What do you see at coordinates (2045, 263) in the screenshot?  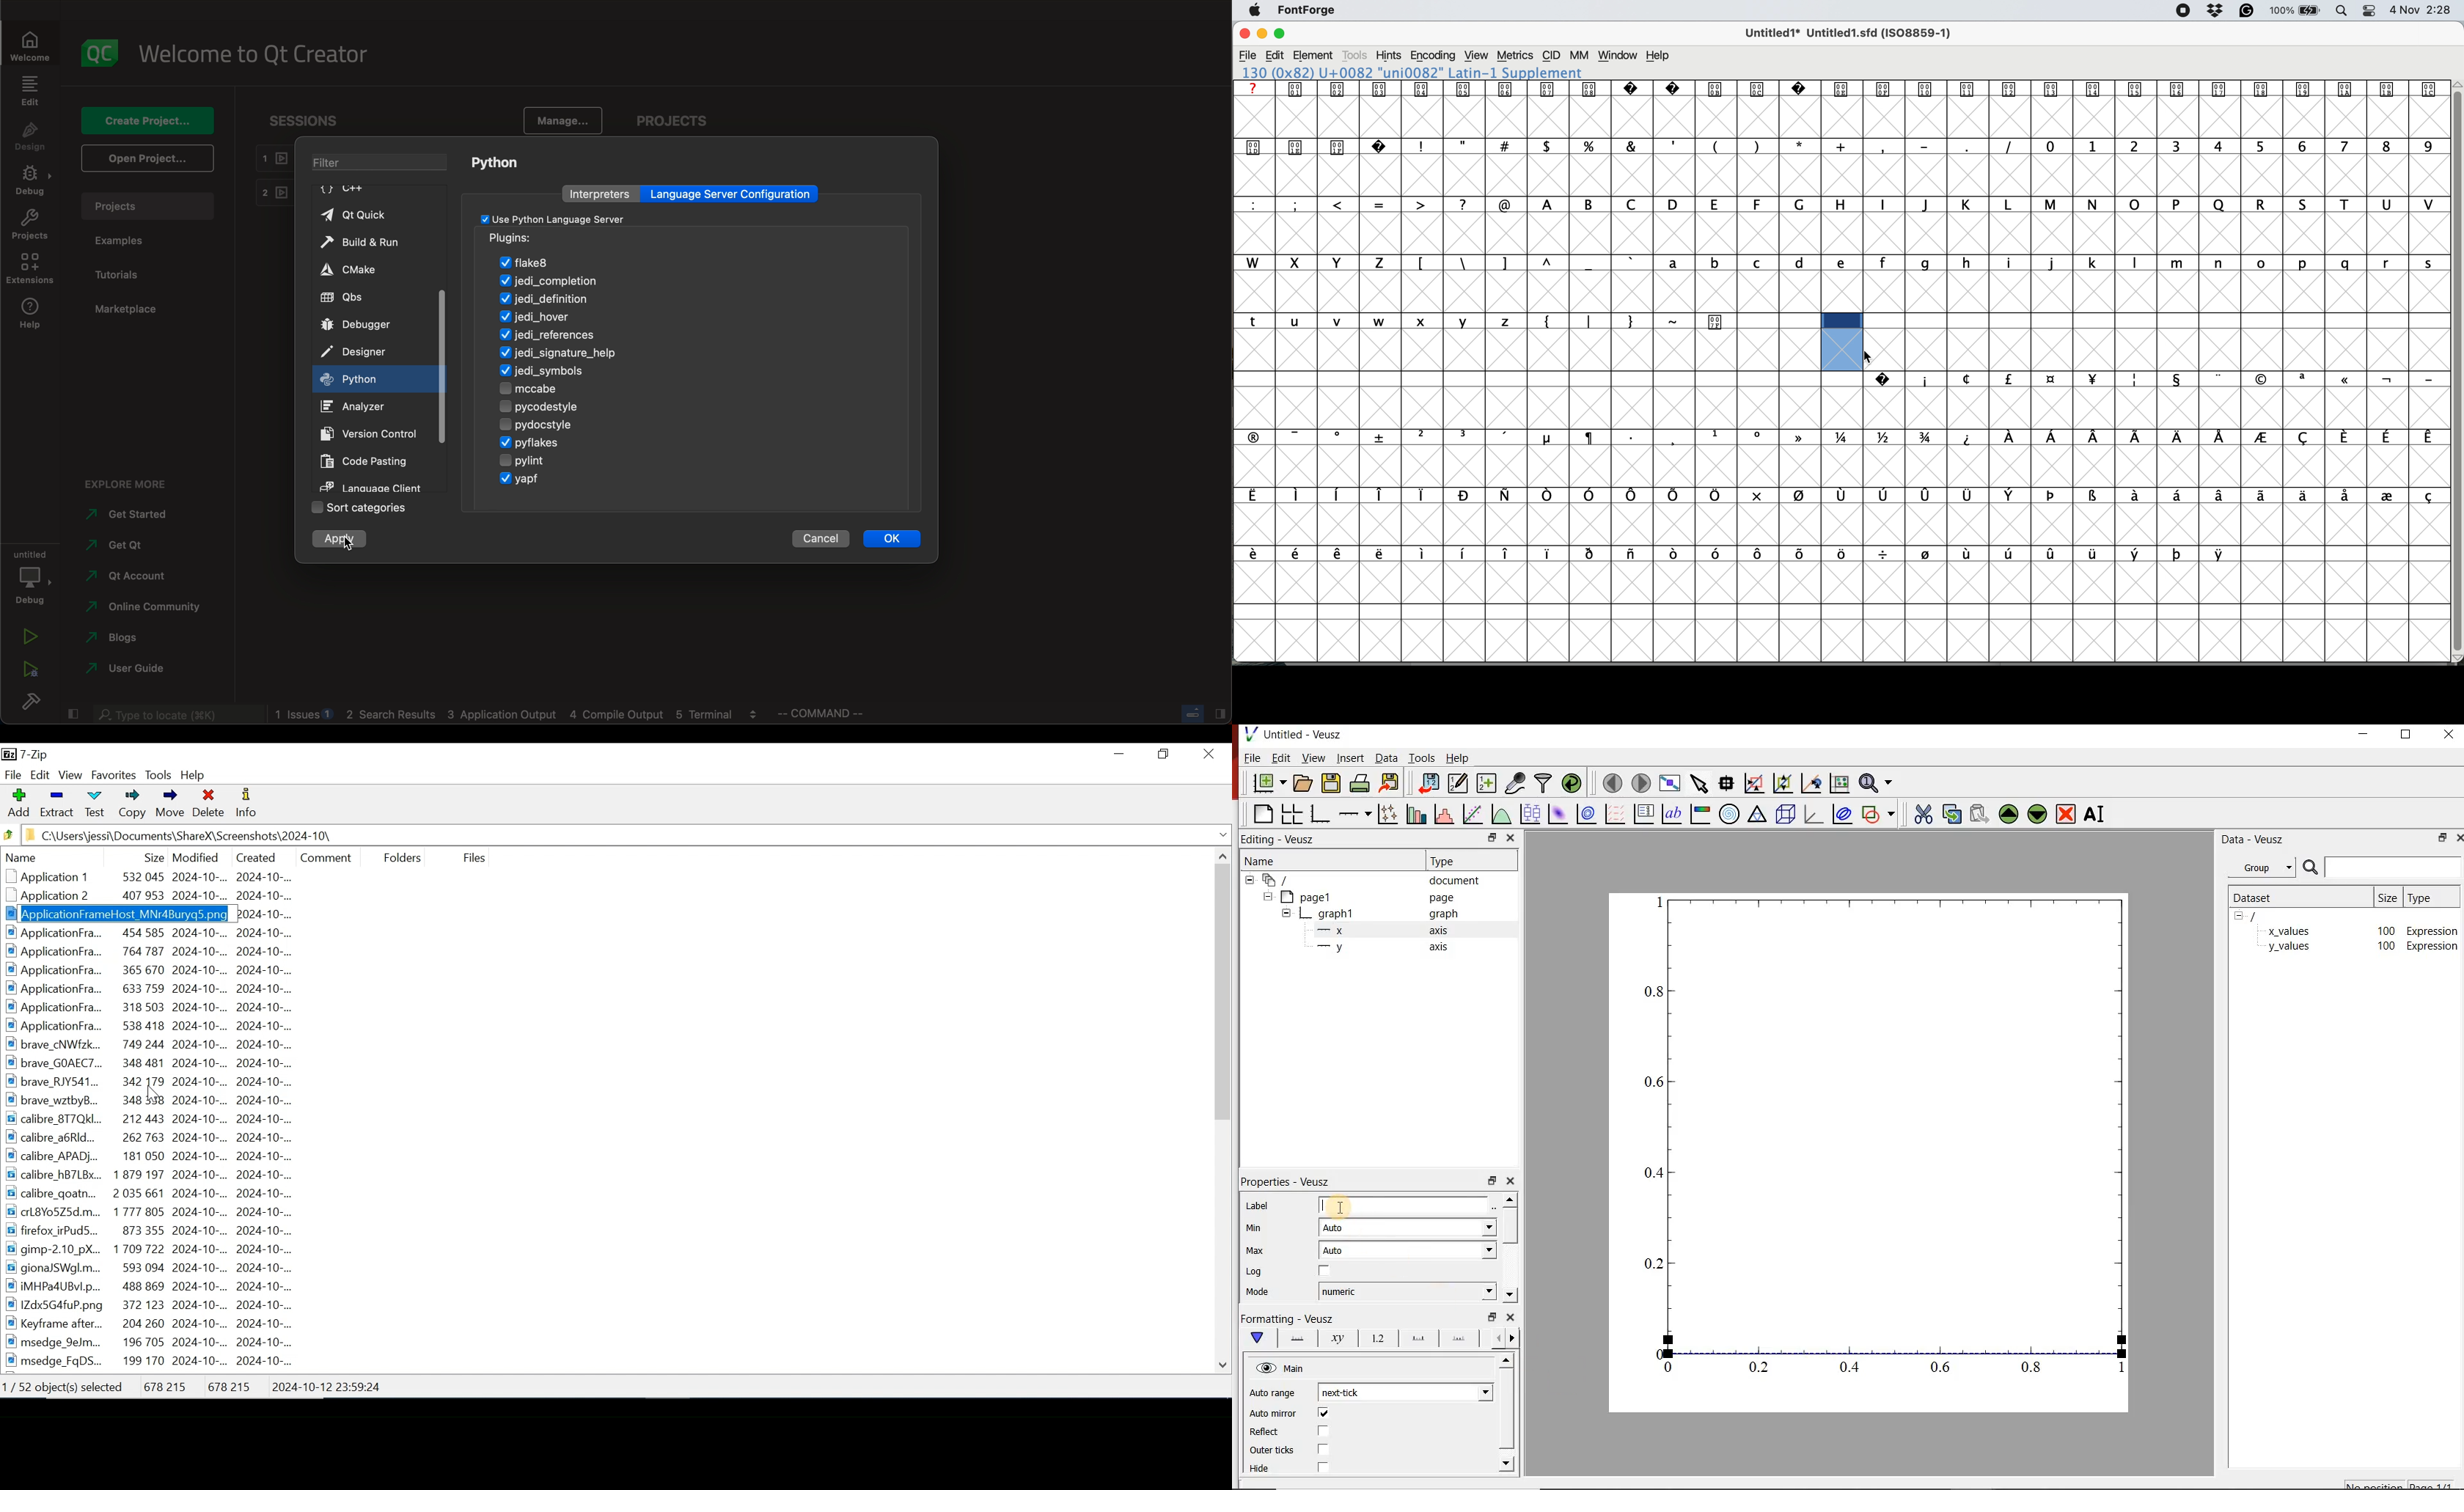 I see `lowercase letters` at bounding box center [2045, 263].